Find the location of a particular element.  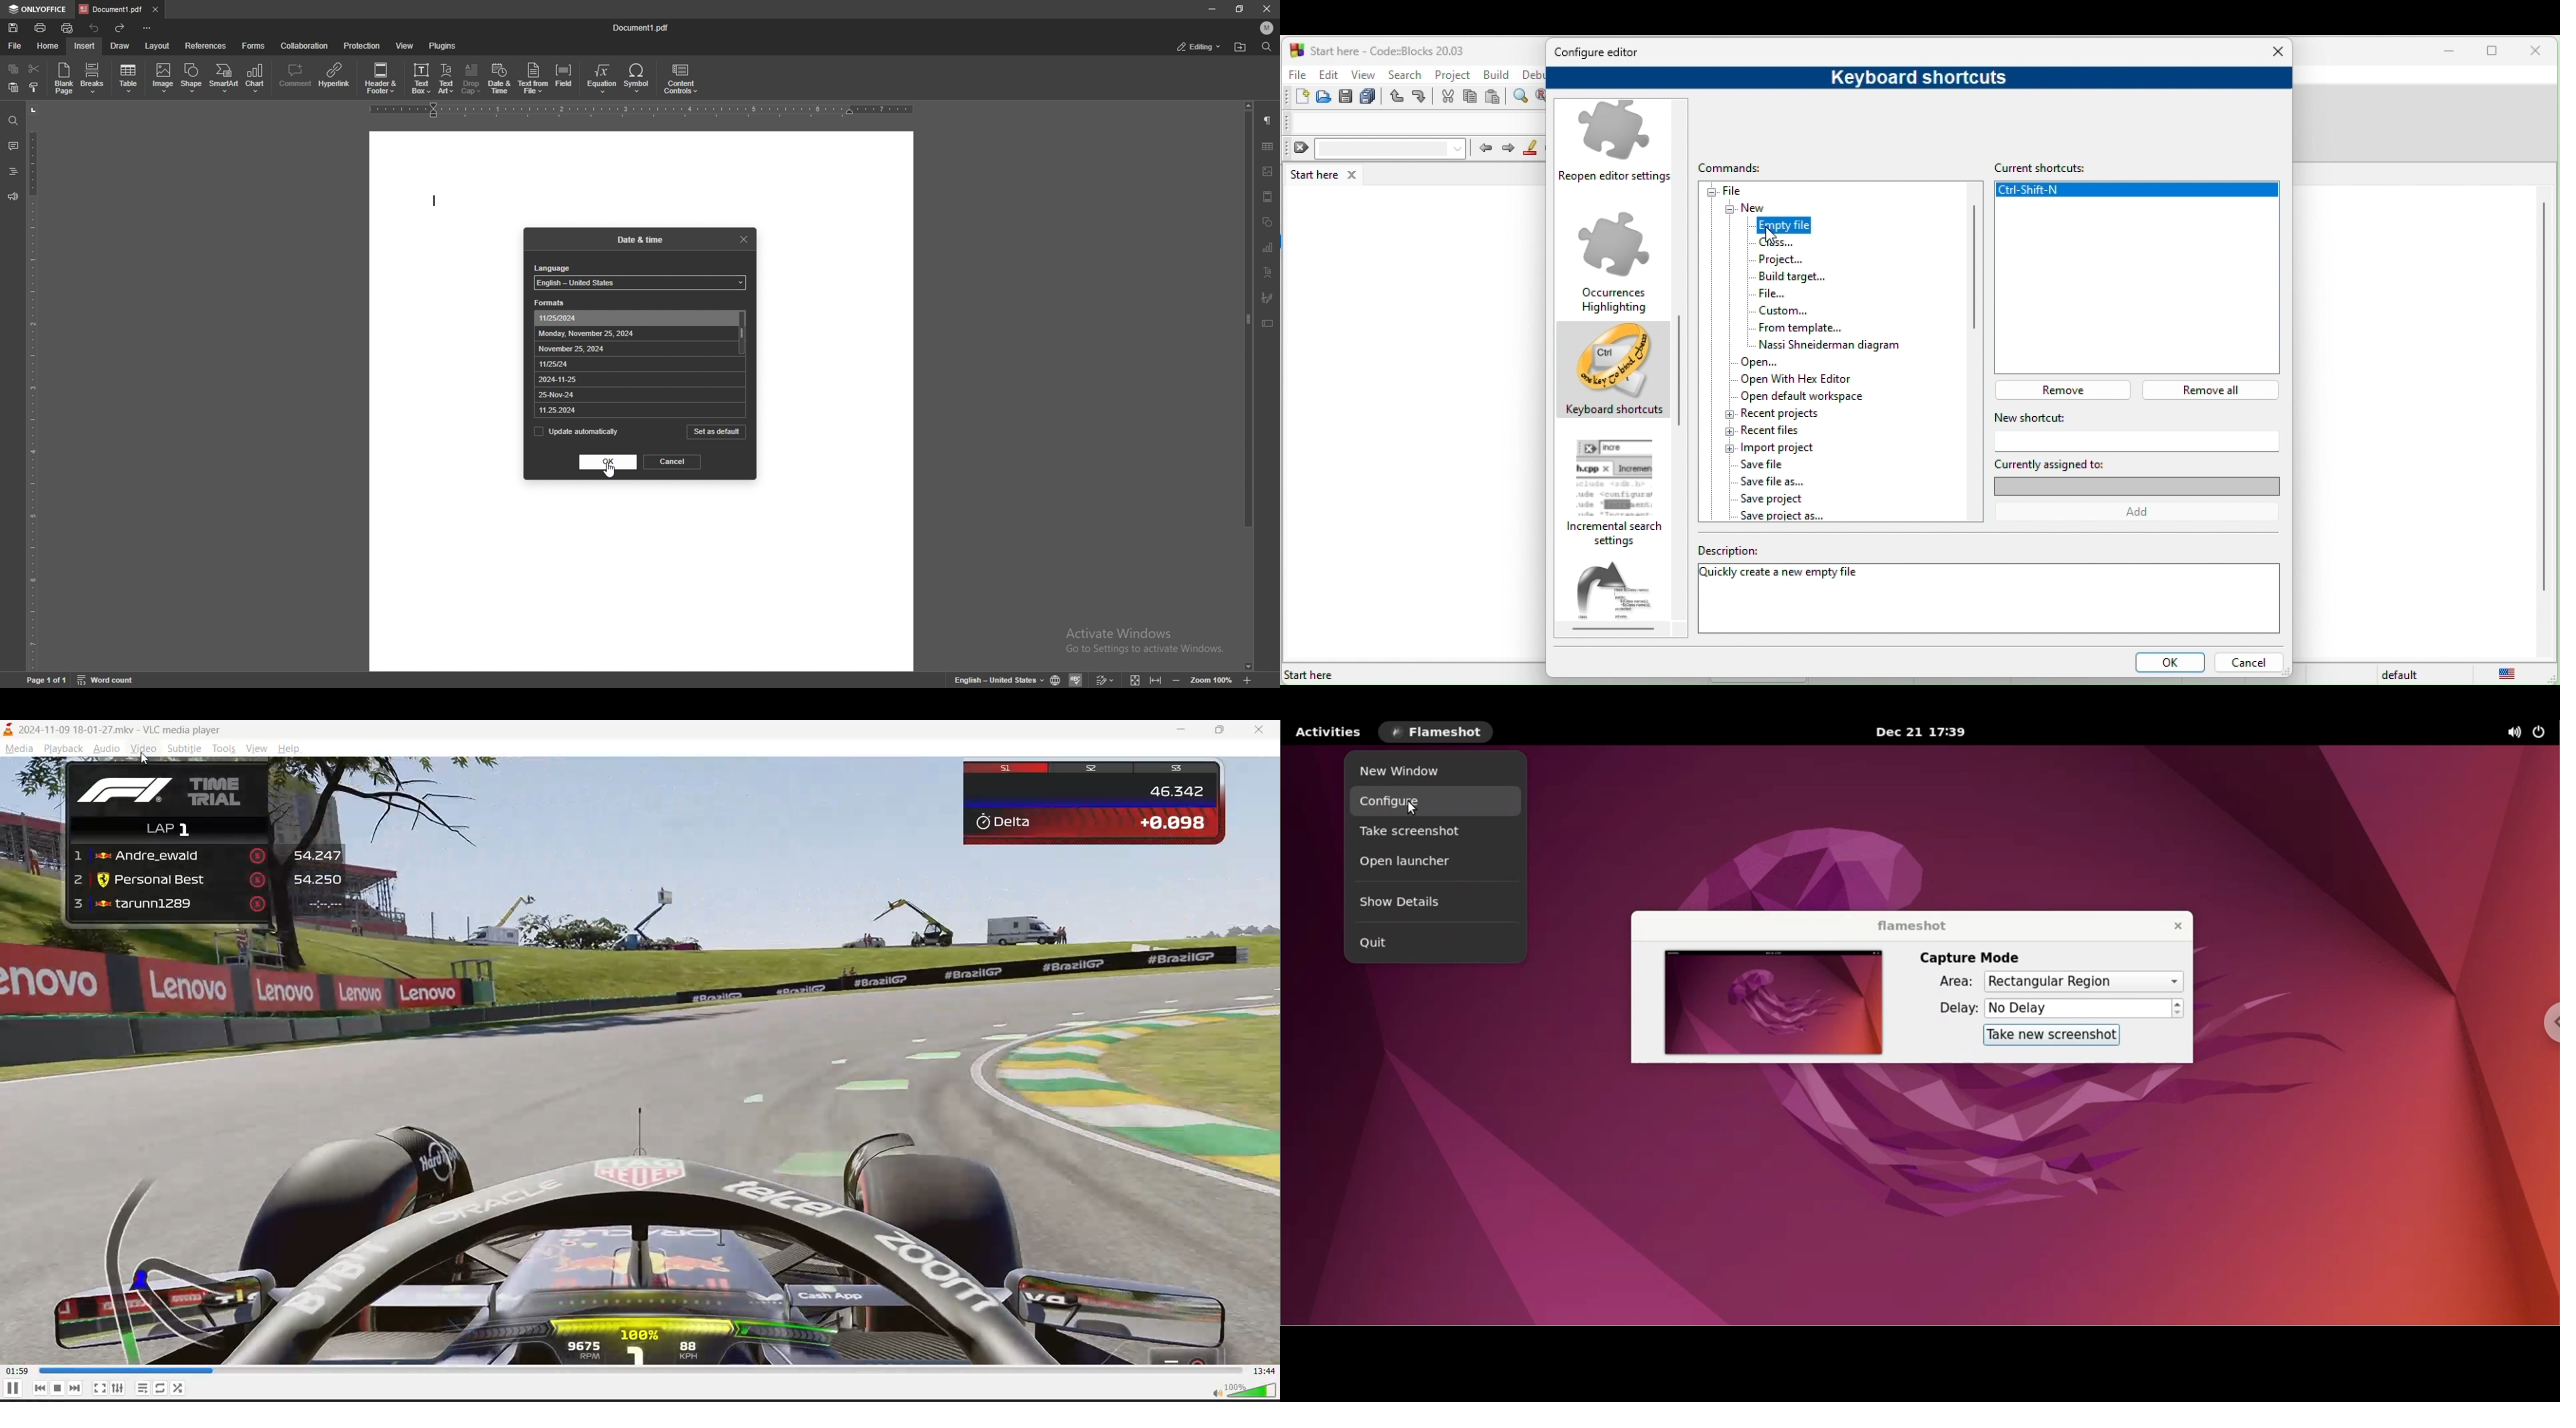

audio is located at coordinates (105, 749).